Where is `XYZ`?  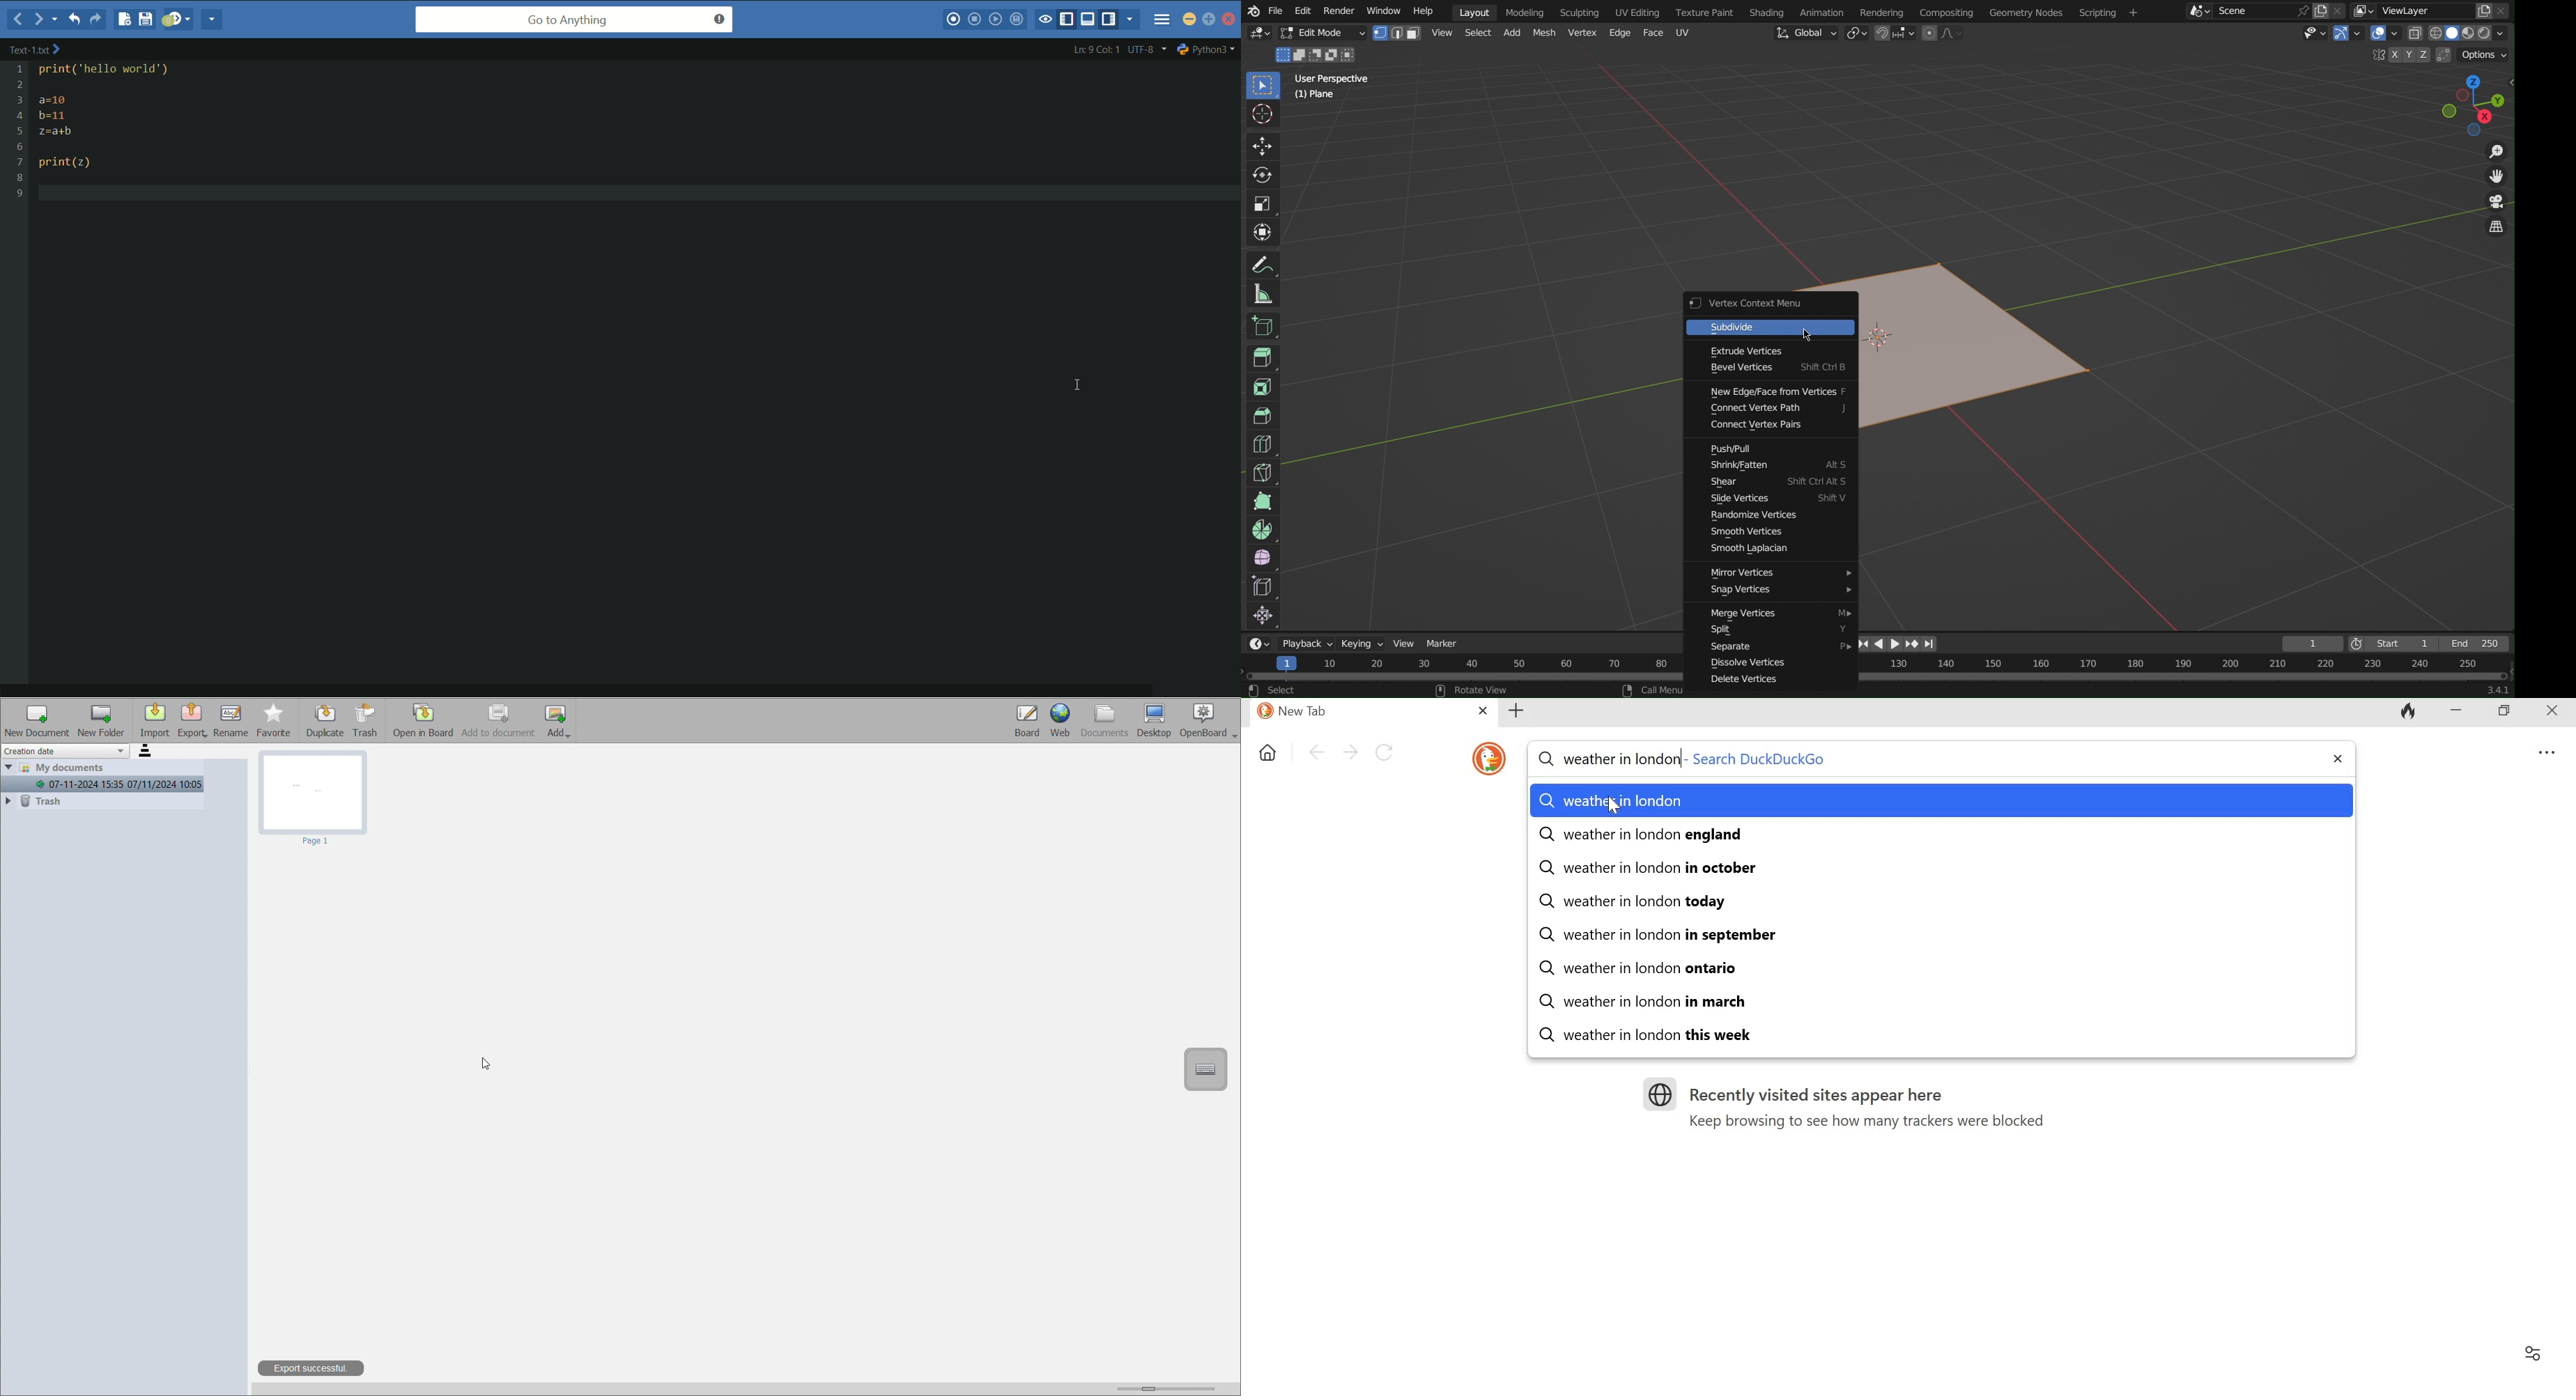
XYZ is located at coordinates (2405, 55).